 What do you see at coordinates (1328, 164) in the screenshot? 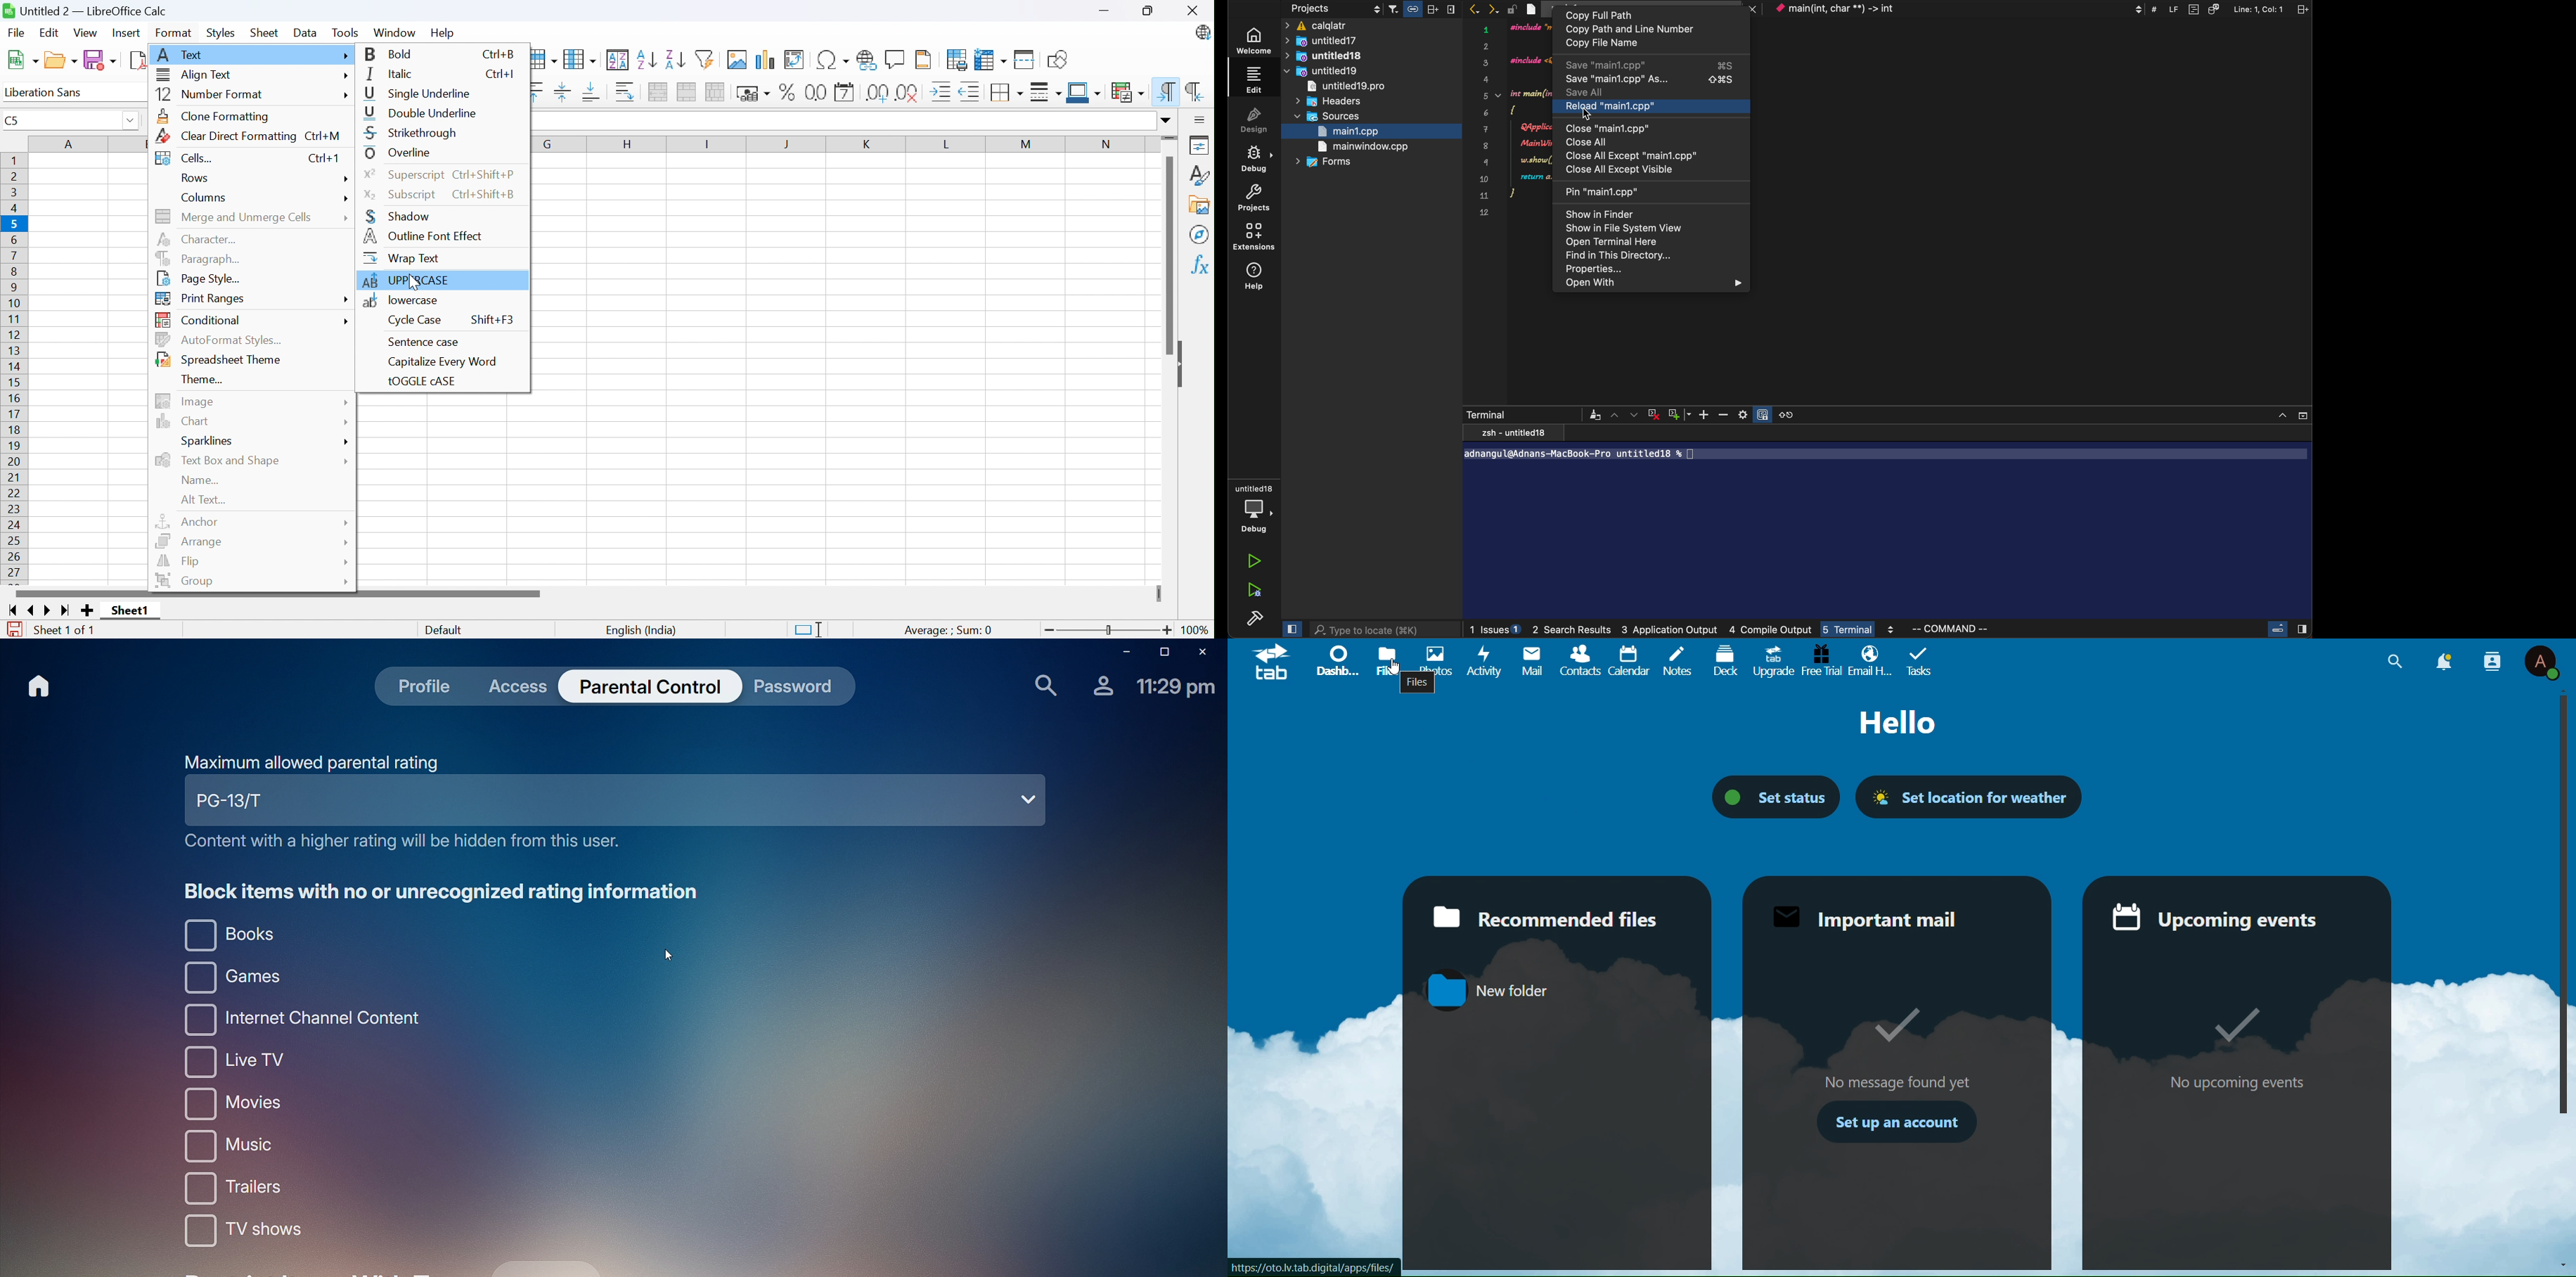
I see `forms` at bounding box center [1328, 164].